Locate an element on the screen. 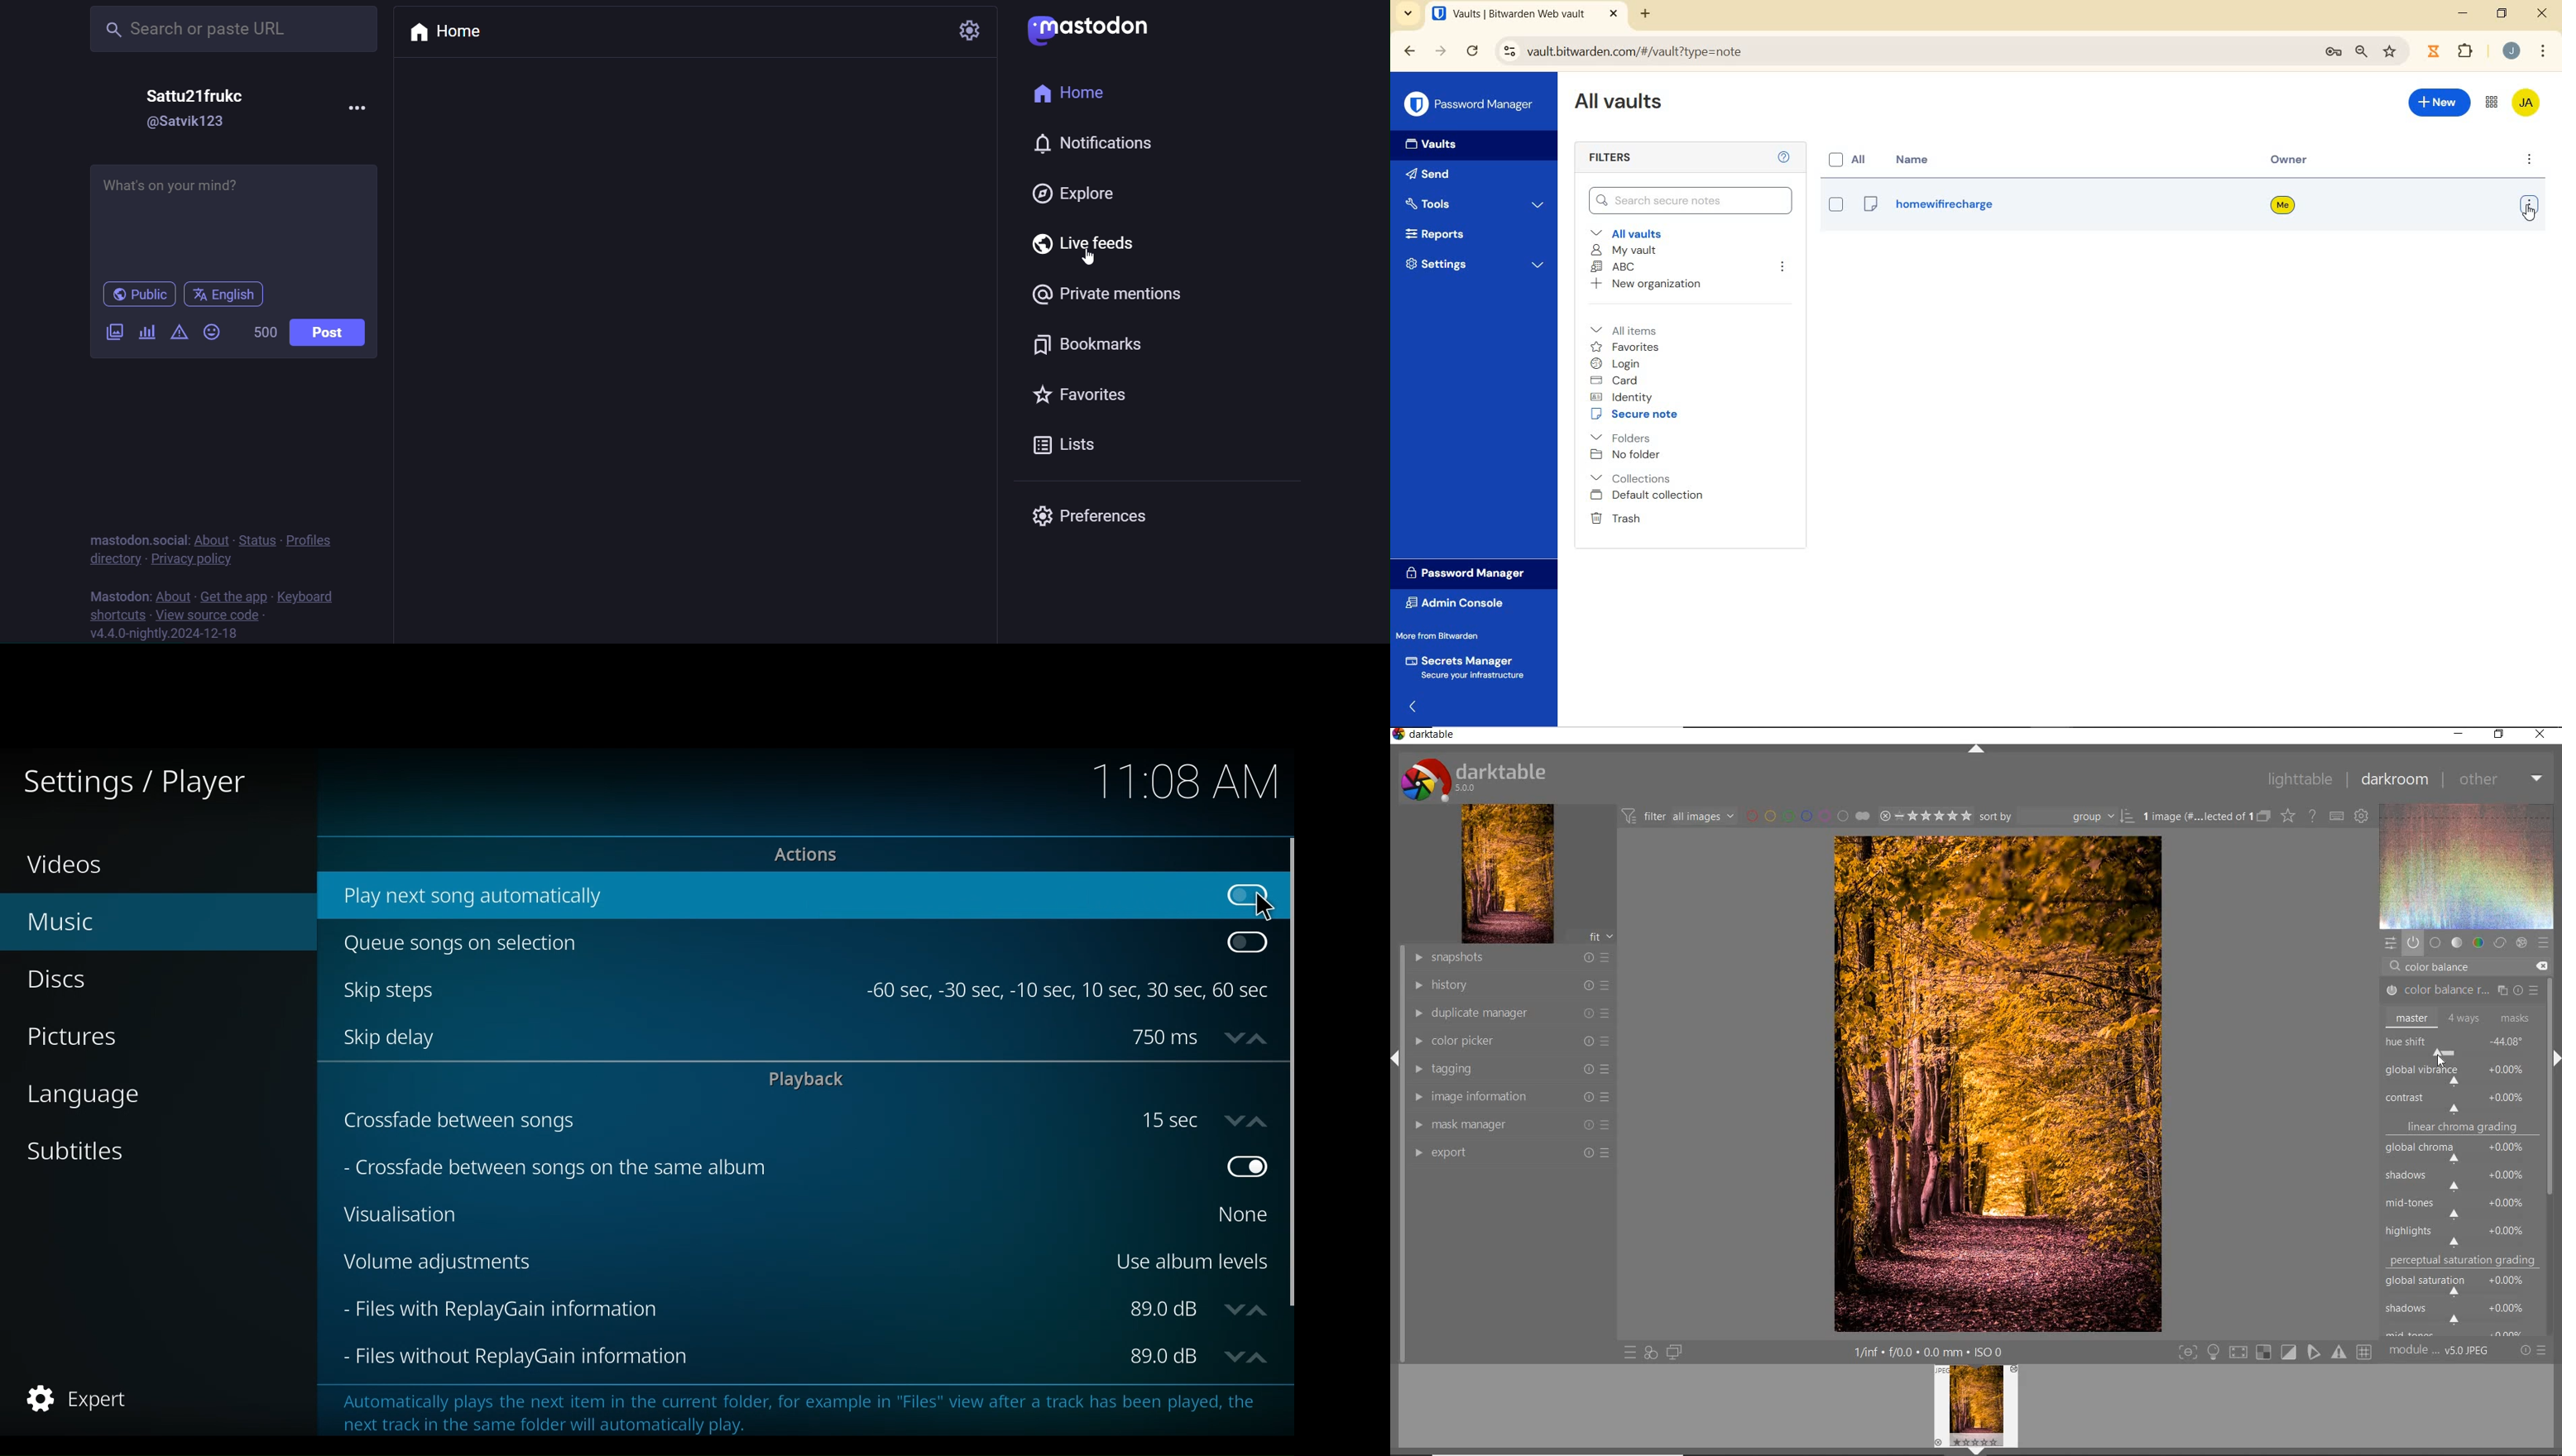  reset or preset & preference is located at coordinates (2532, 1351).